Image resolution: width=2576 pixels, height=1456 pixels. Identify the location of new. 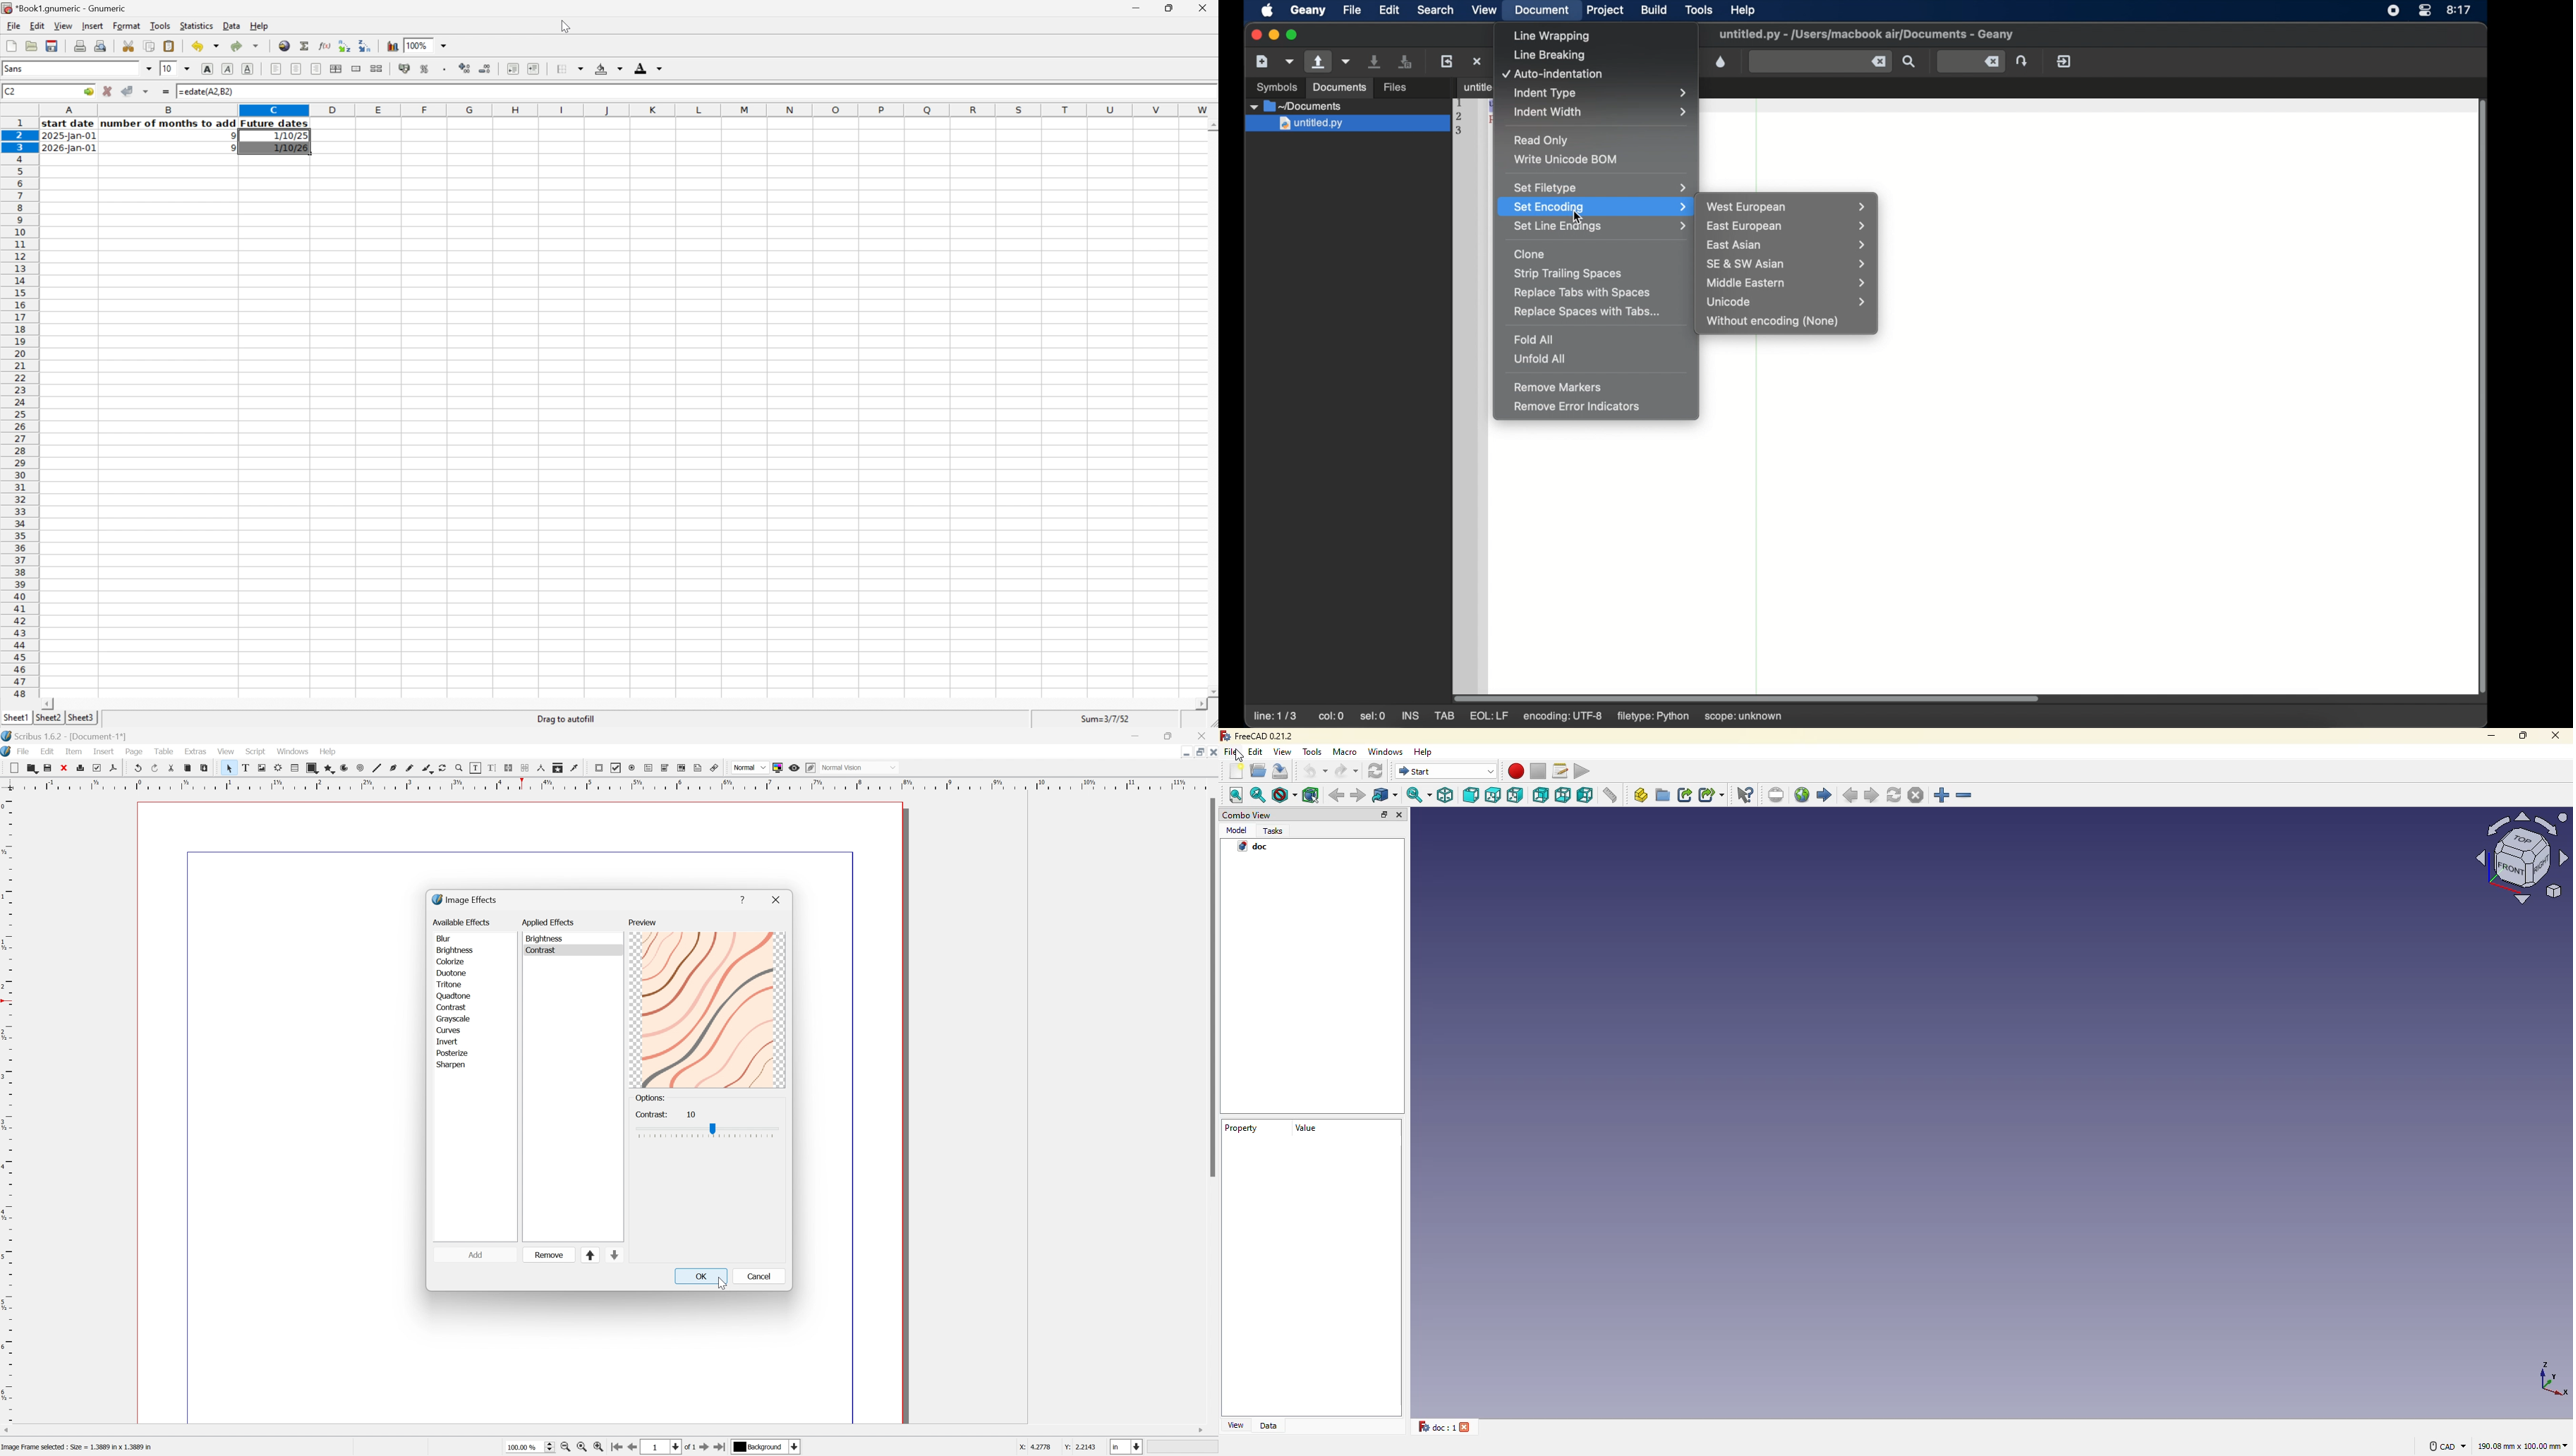
(1236, 772).